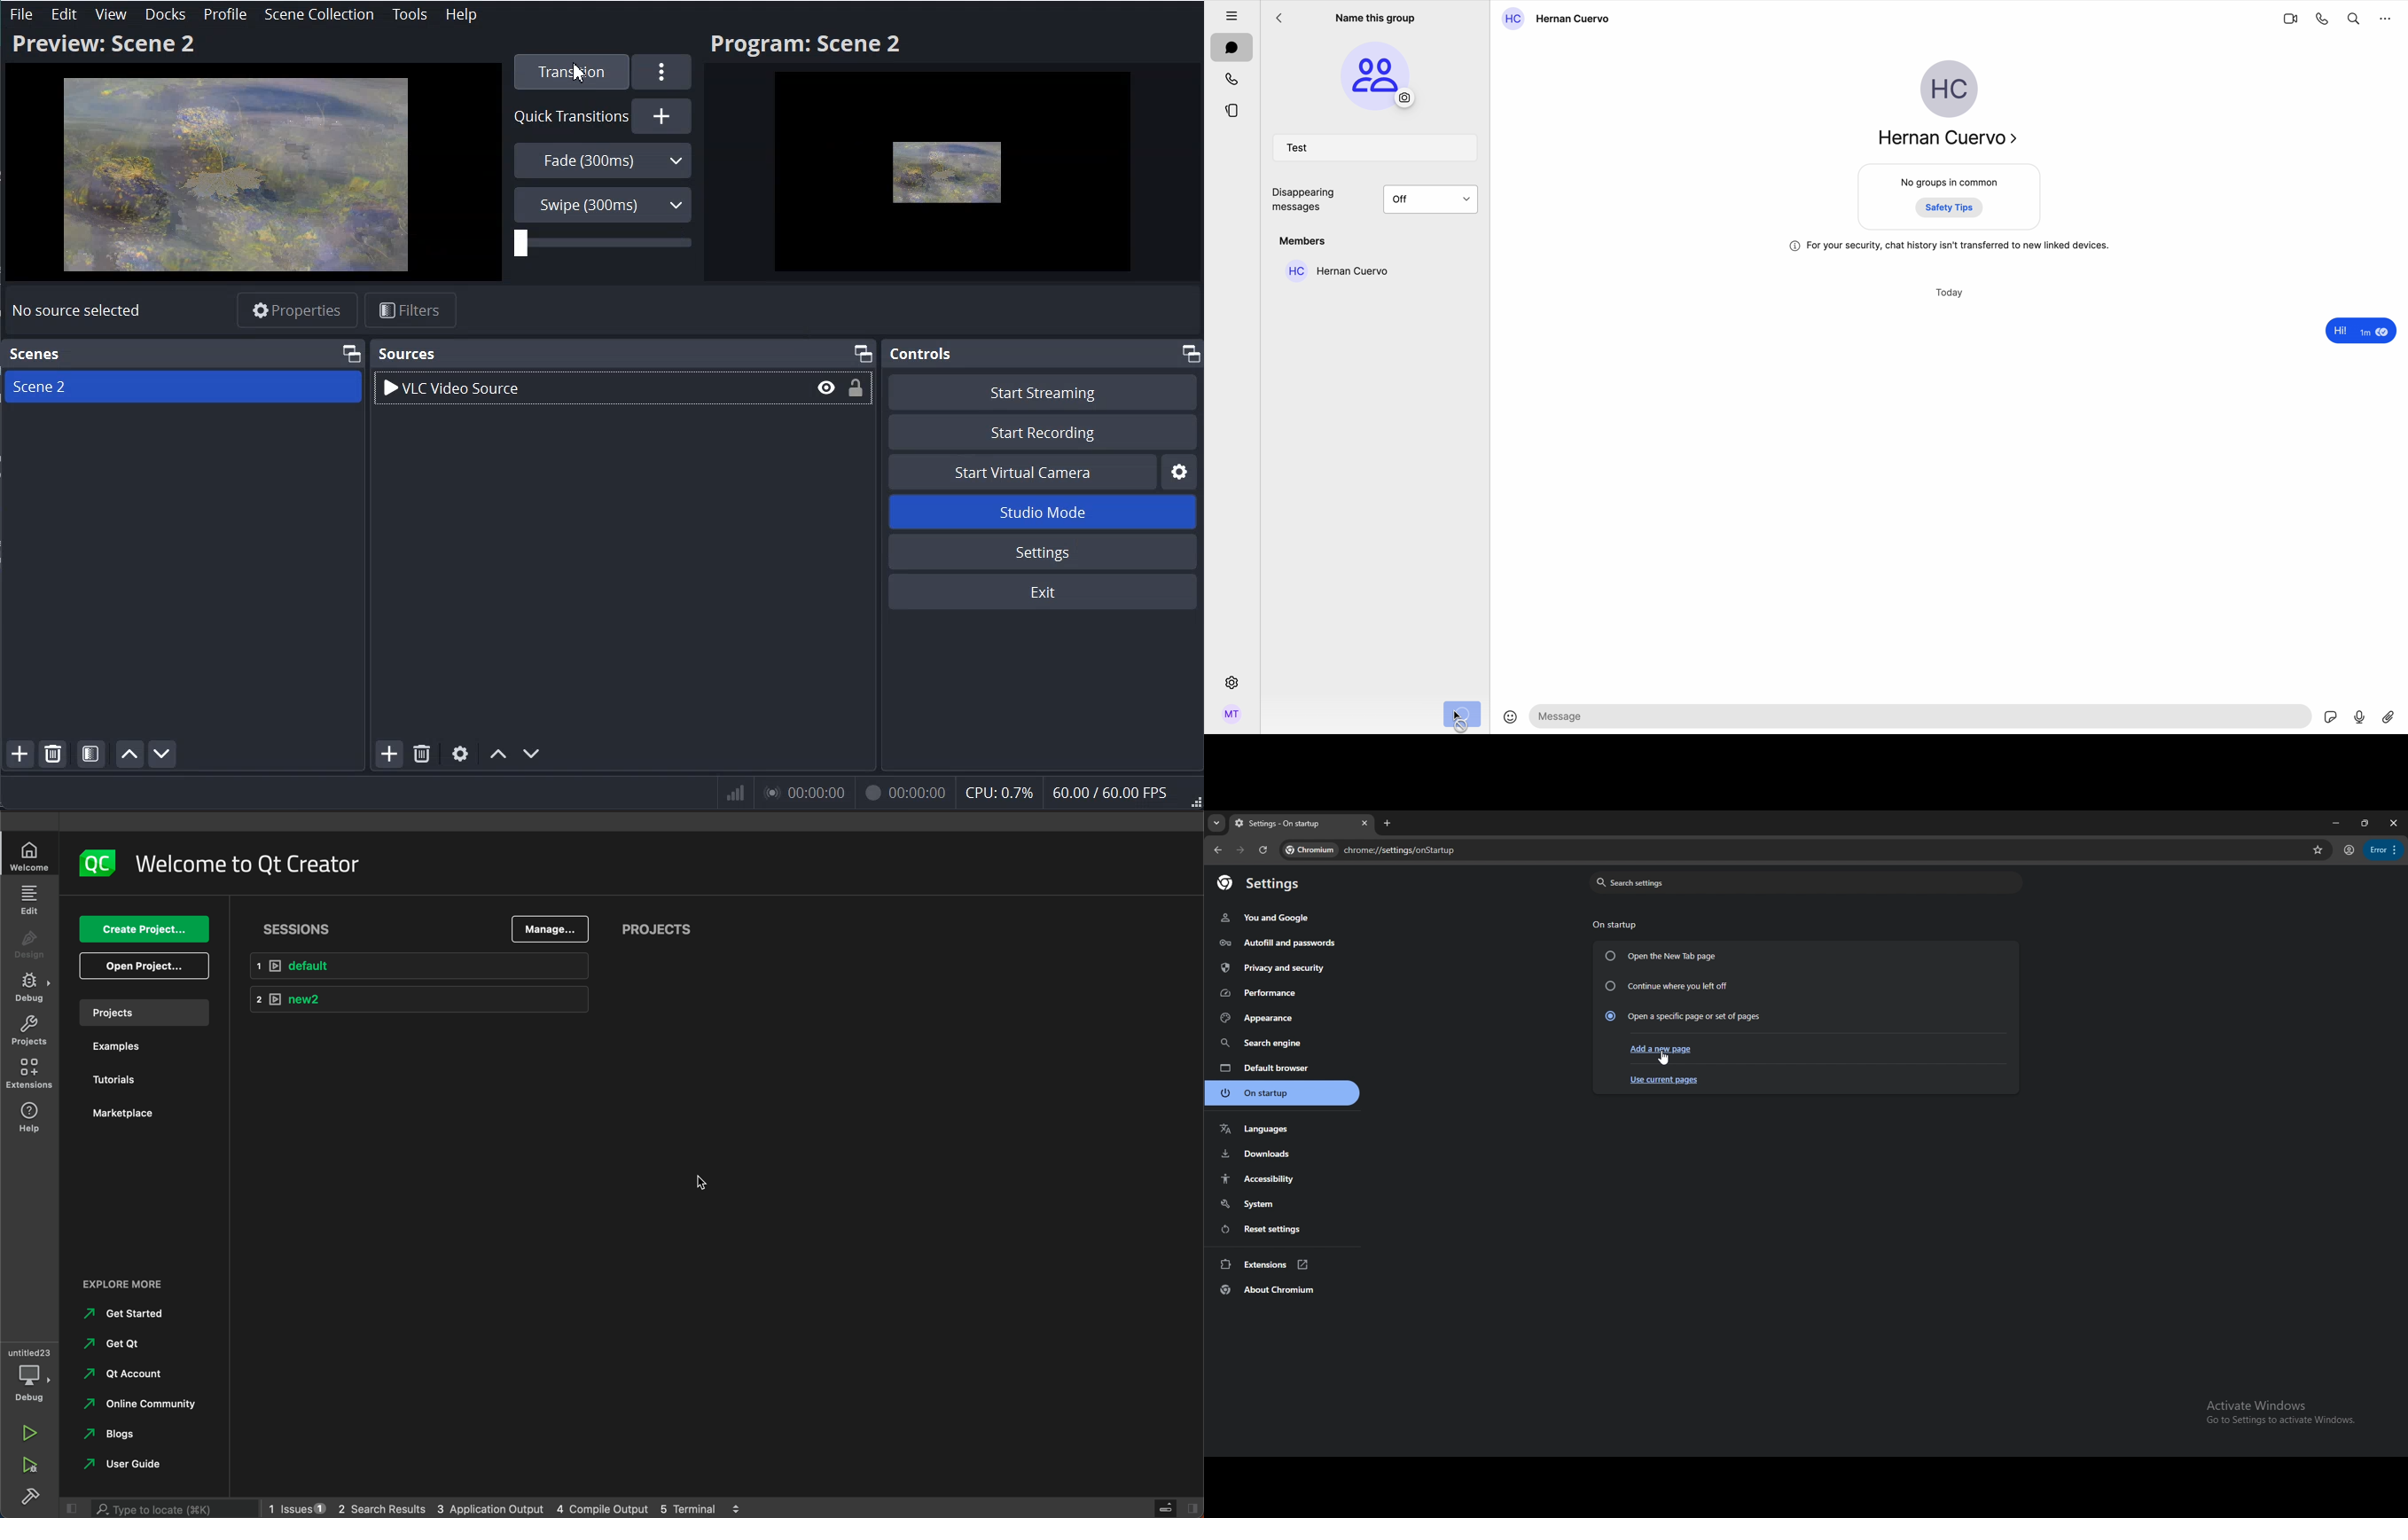 The width and height of the screenshot is (2408, 1540). Describe the element at coordinates (65, 14) in the screenshot. I see `Edit` at that location.